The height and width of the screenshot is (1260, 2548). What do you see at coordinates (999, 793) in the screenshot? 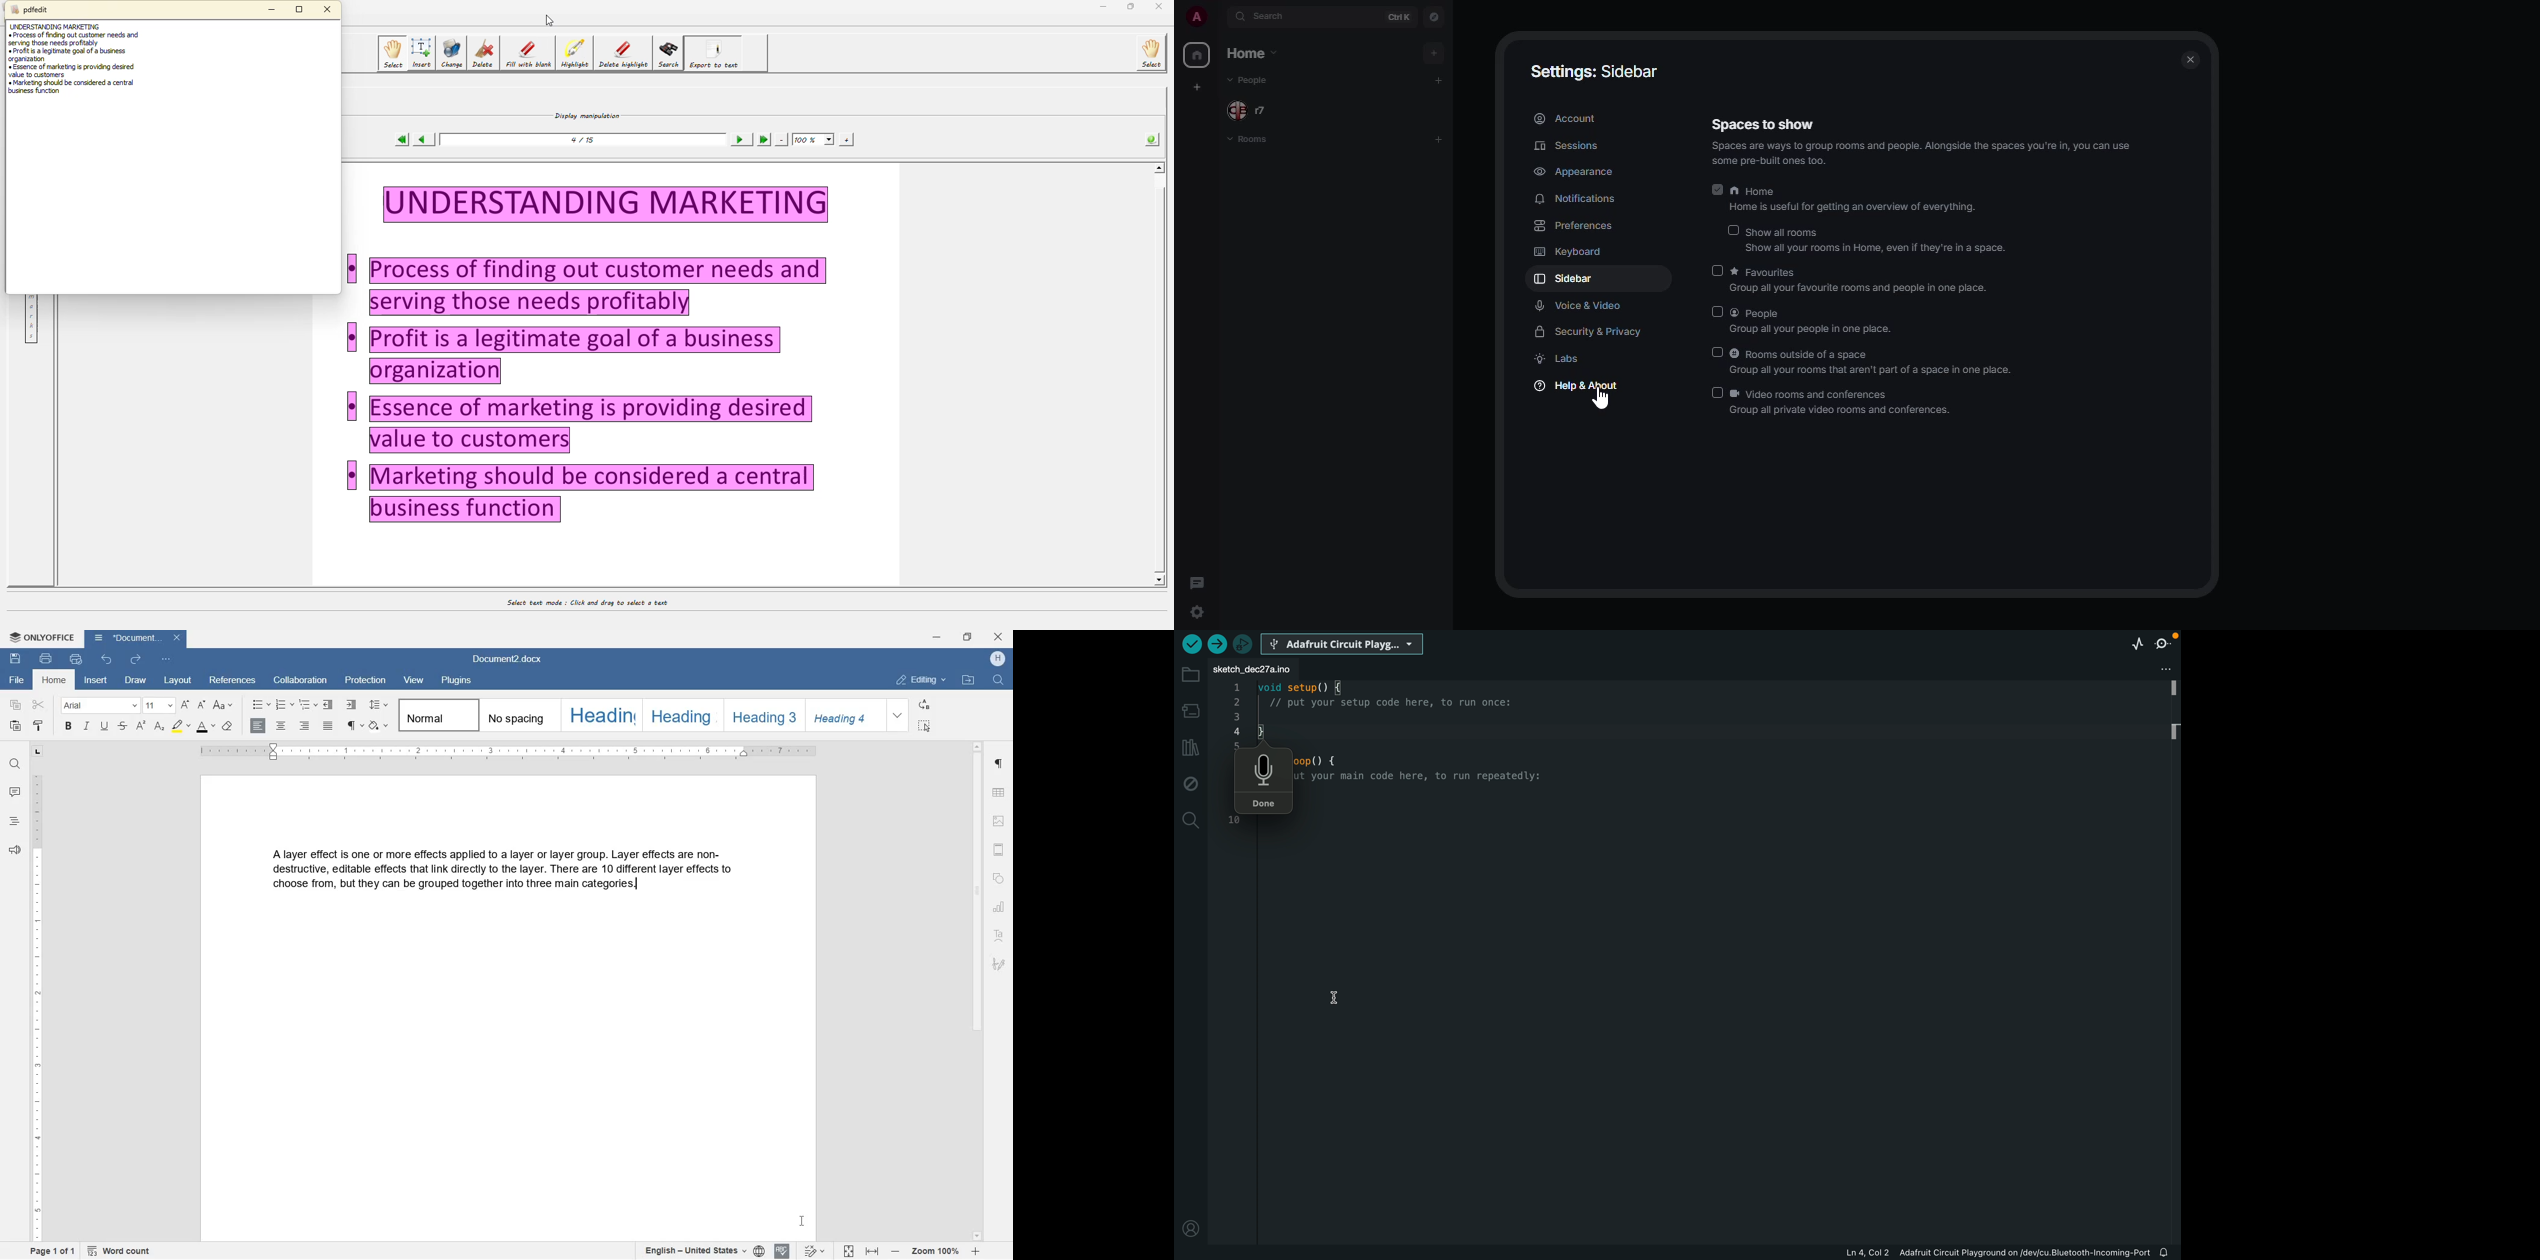
I see `table` at bounding box center [999, 793].